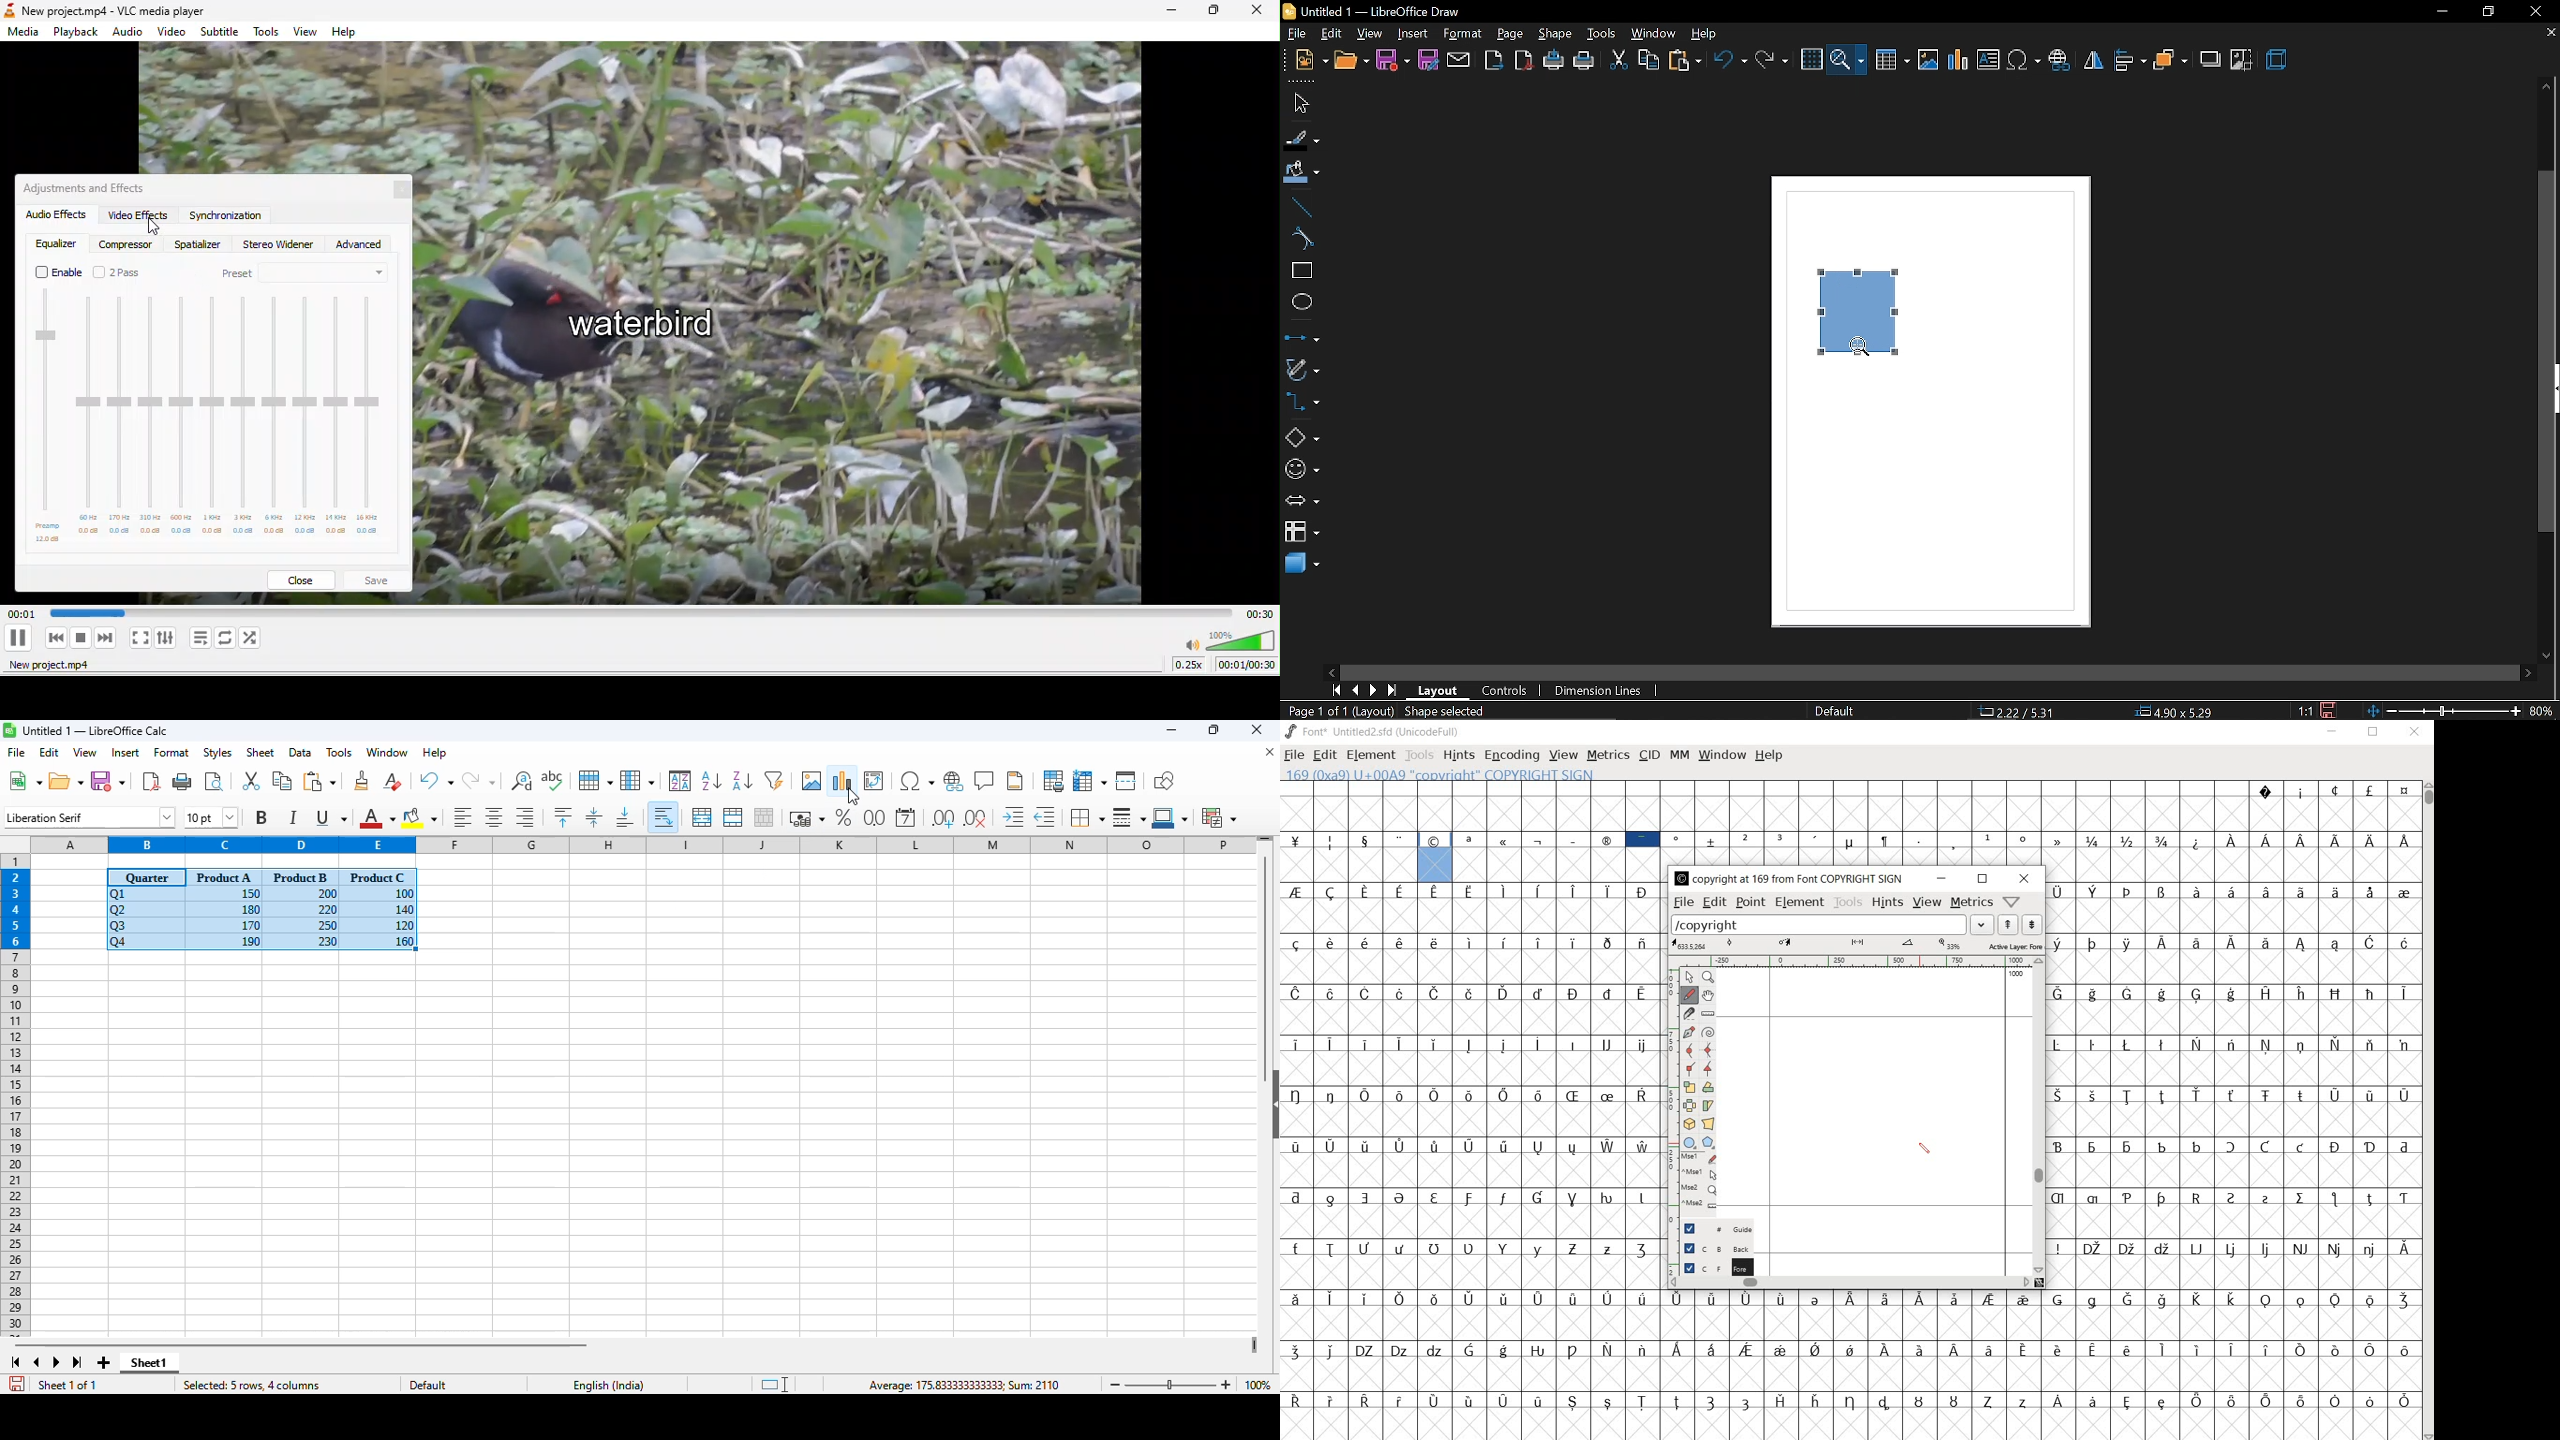 The height and width of the screenshot is (1456, 2576). Describe the element at coordinates (1421, 757) in the screenshot. I see `tools` at that location.